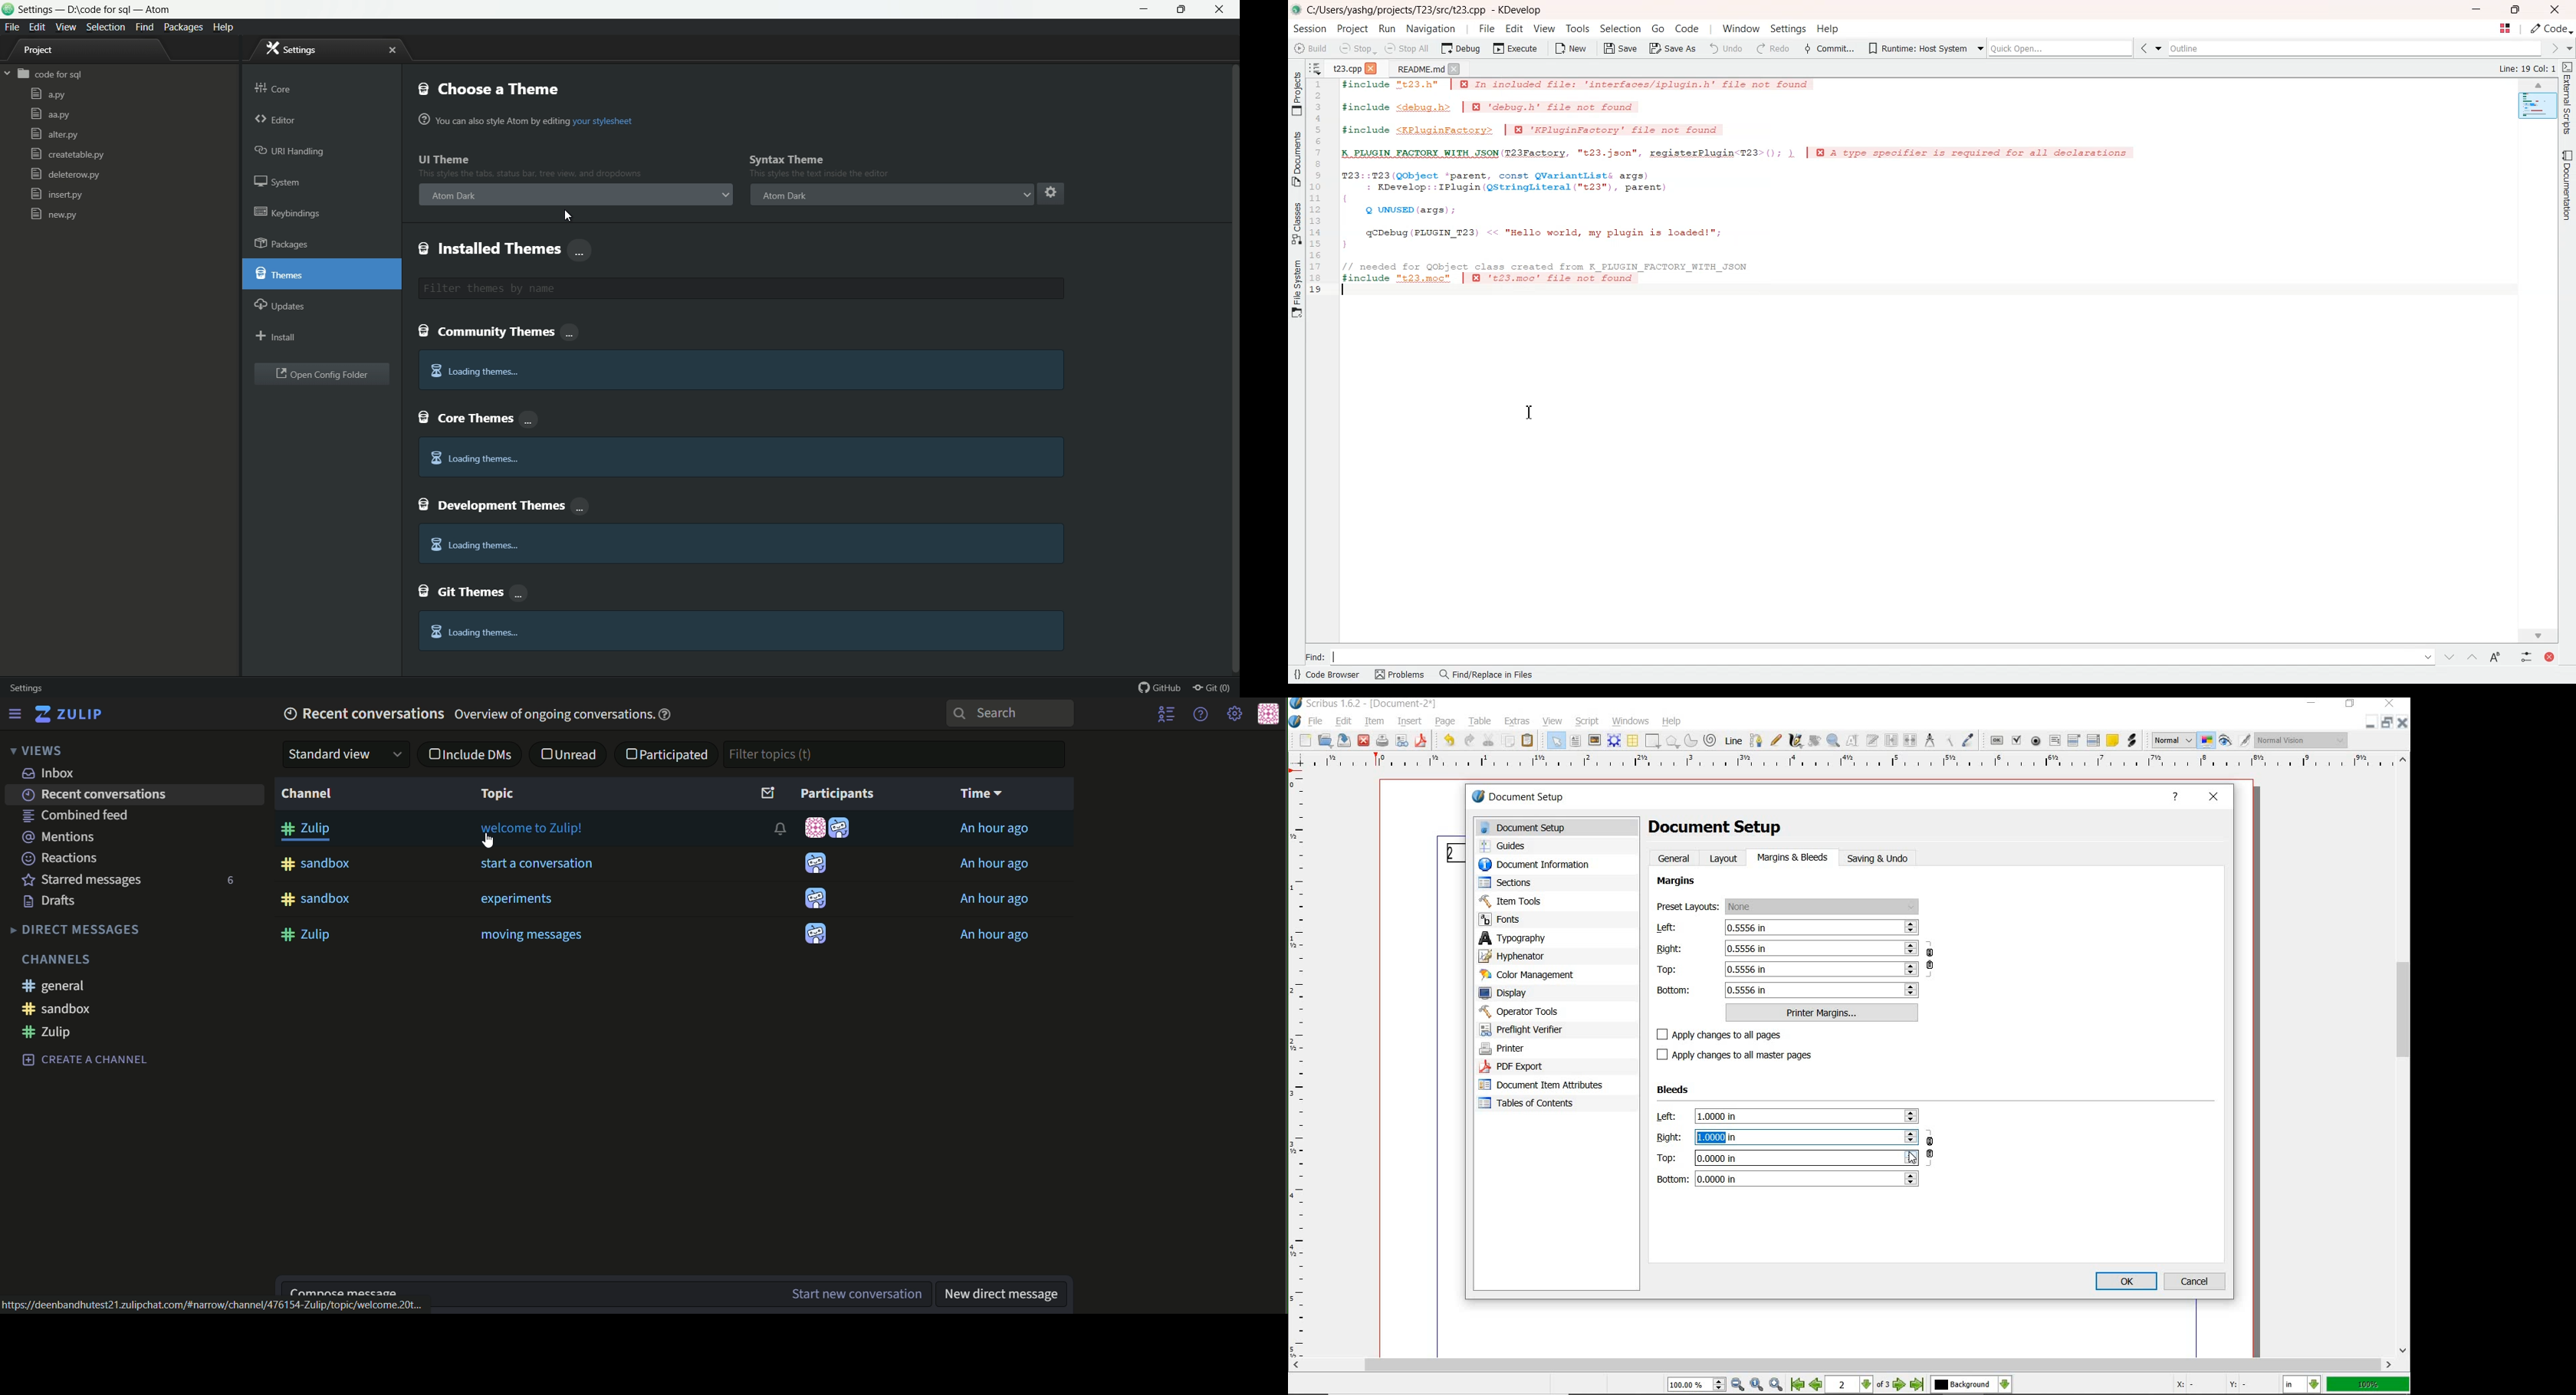 The image size is (2576, 1400). What do you see at coordinates (500, 794) in the screenshot?
I see `topic` at bounding box center [500, 794].